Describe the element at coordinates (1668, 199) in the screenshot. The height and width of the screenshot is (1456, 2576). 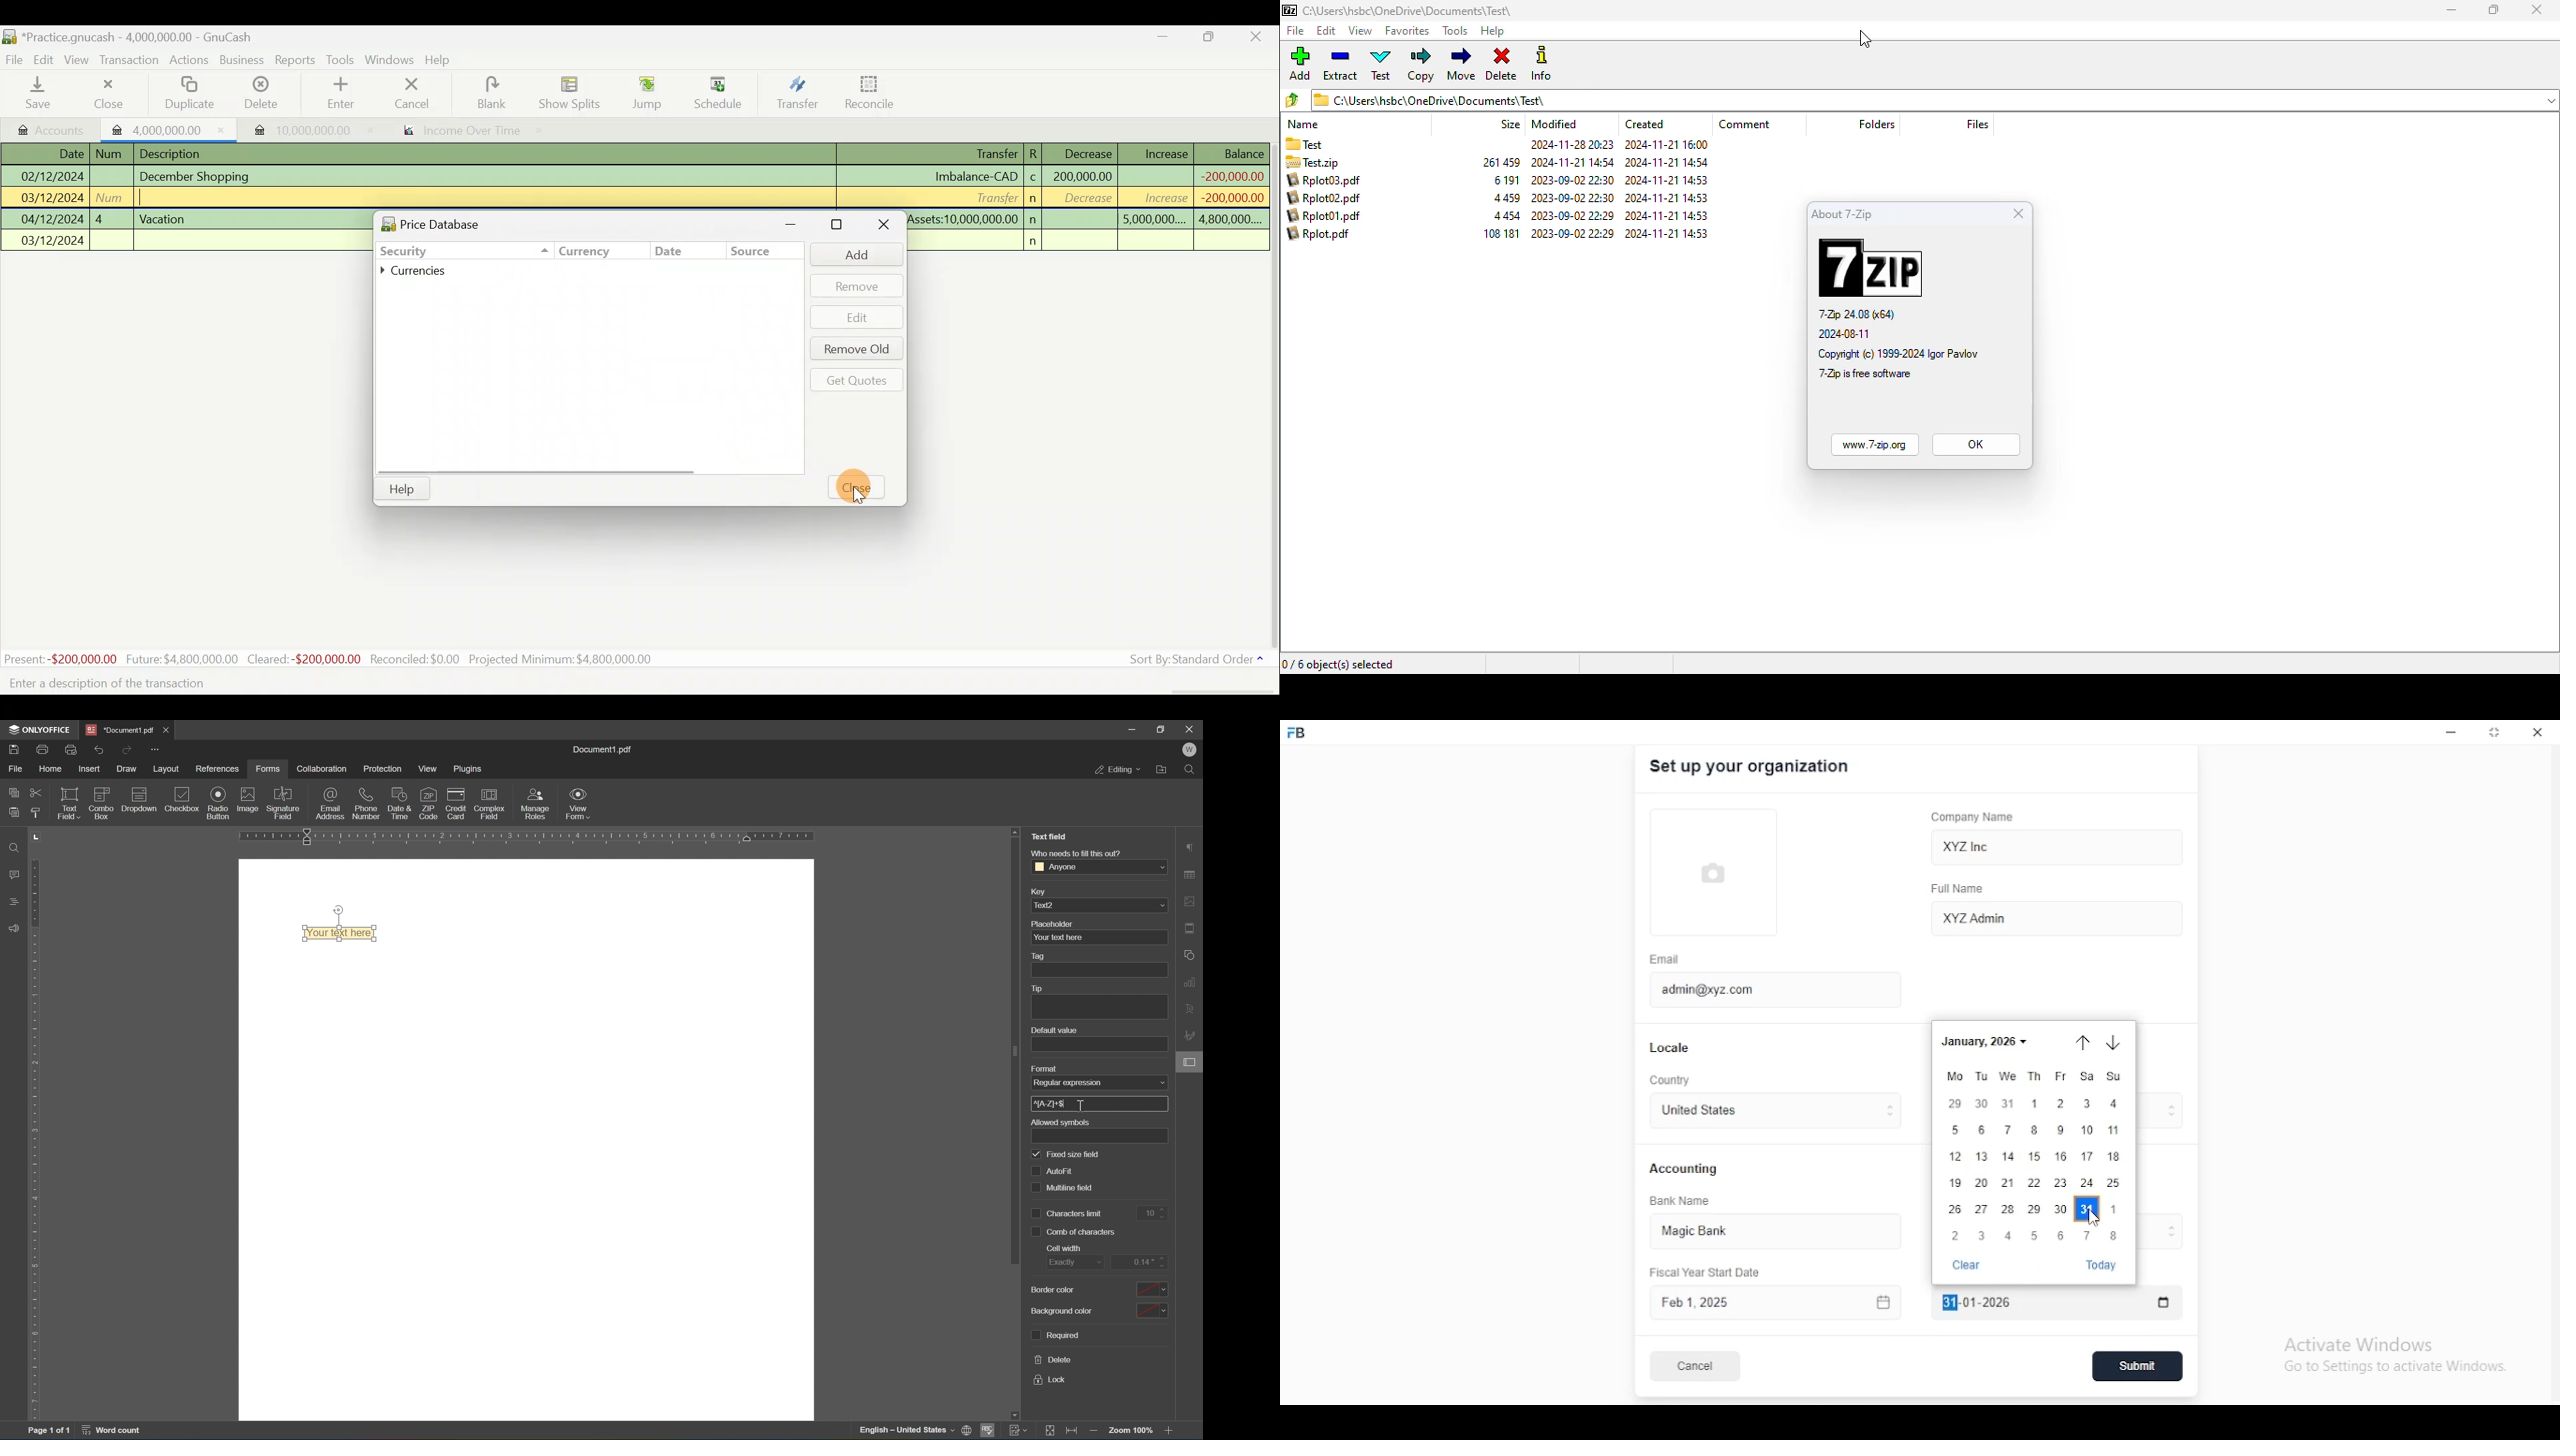
I see `2024-11-21 14:53` at that location.